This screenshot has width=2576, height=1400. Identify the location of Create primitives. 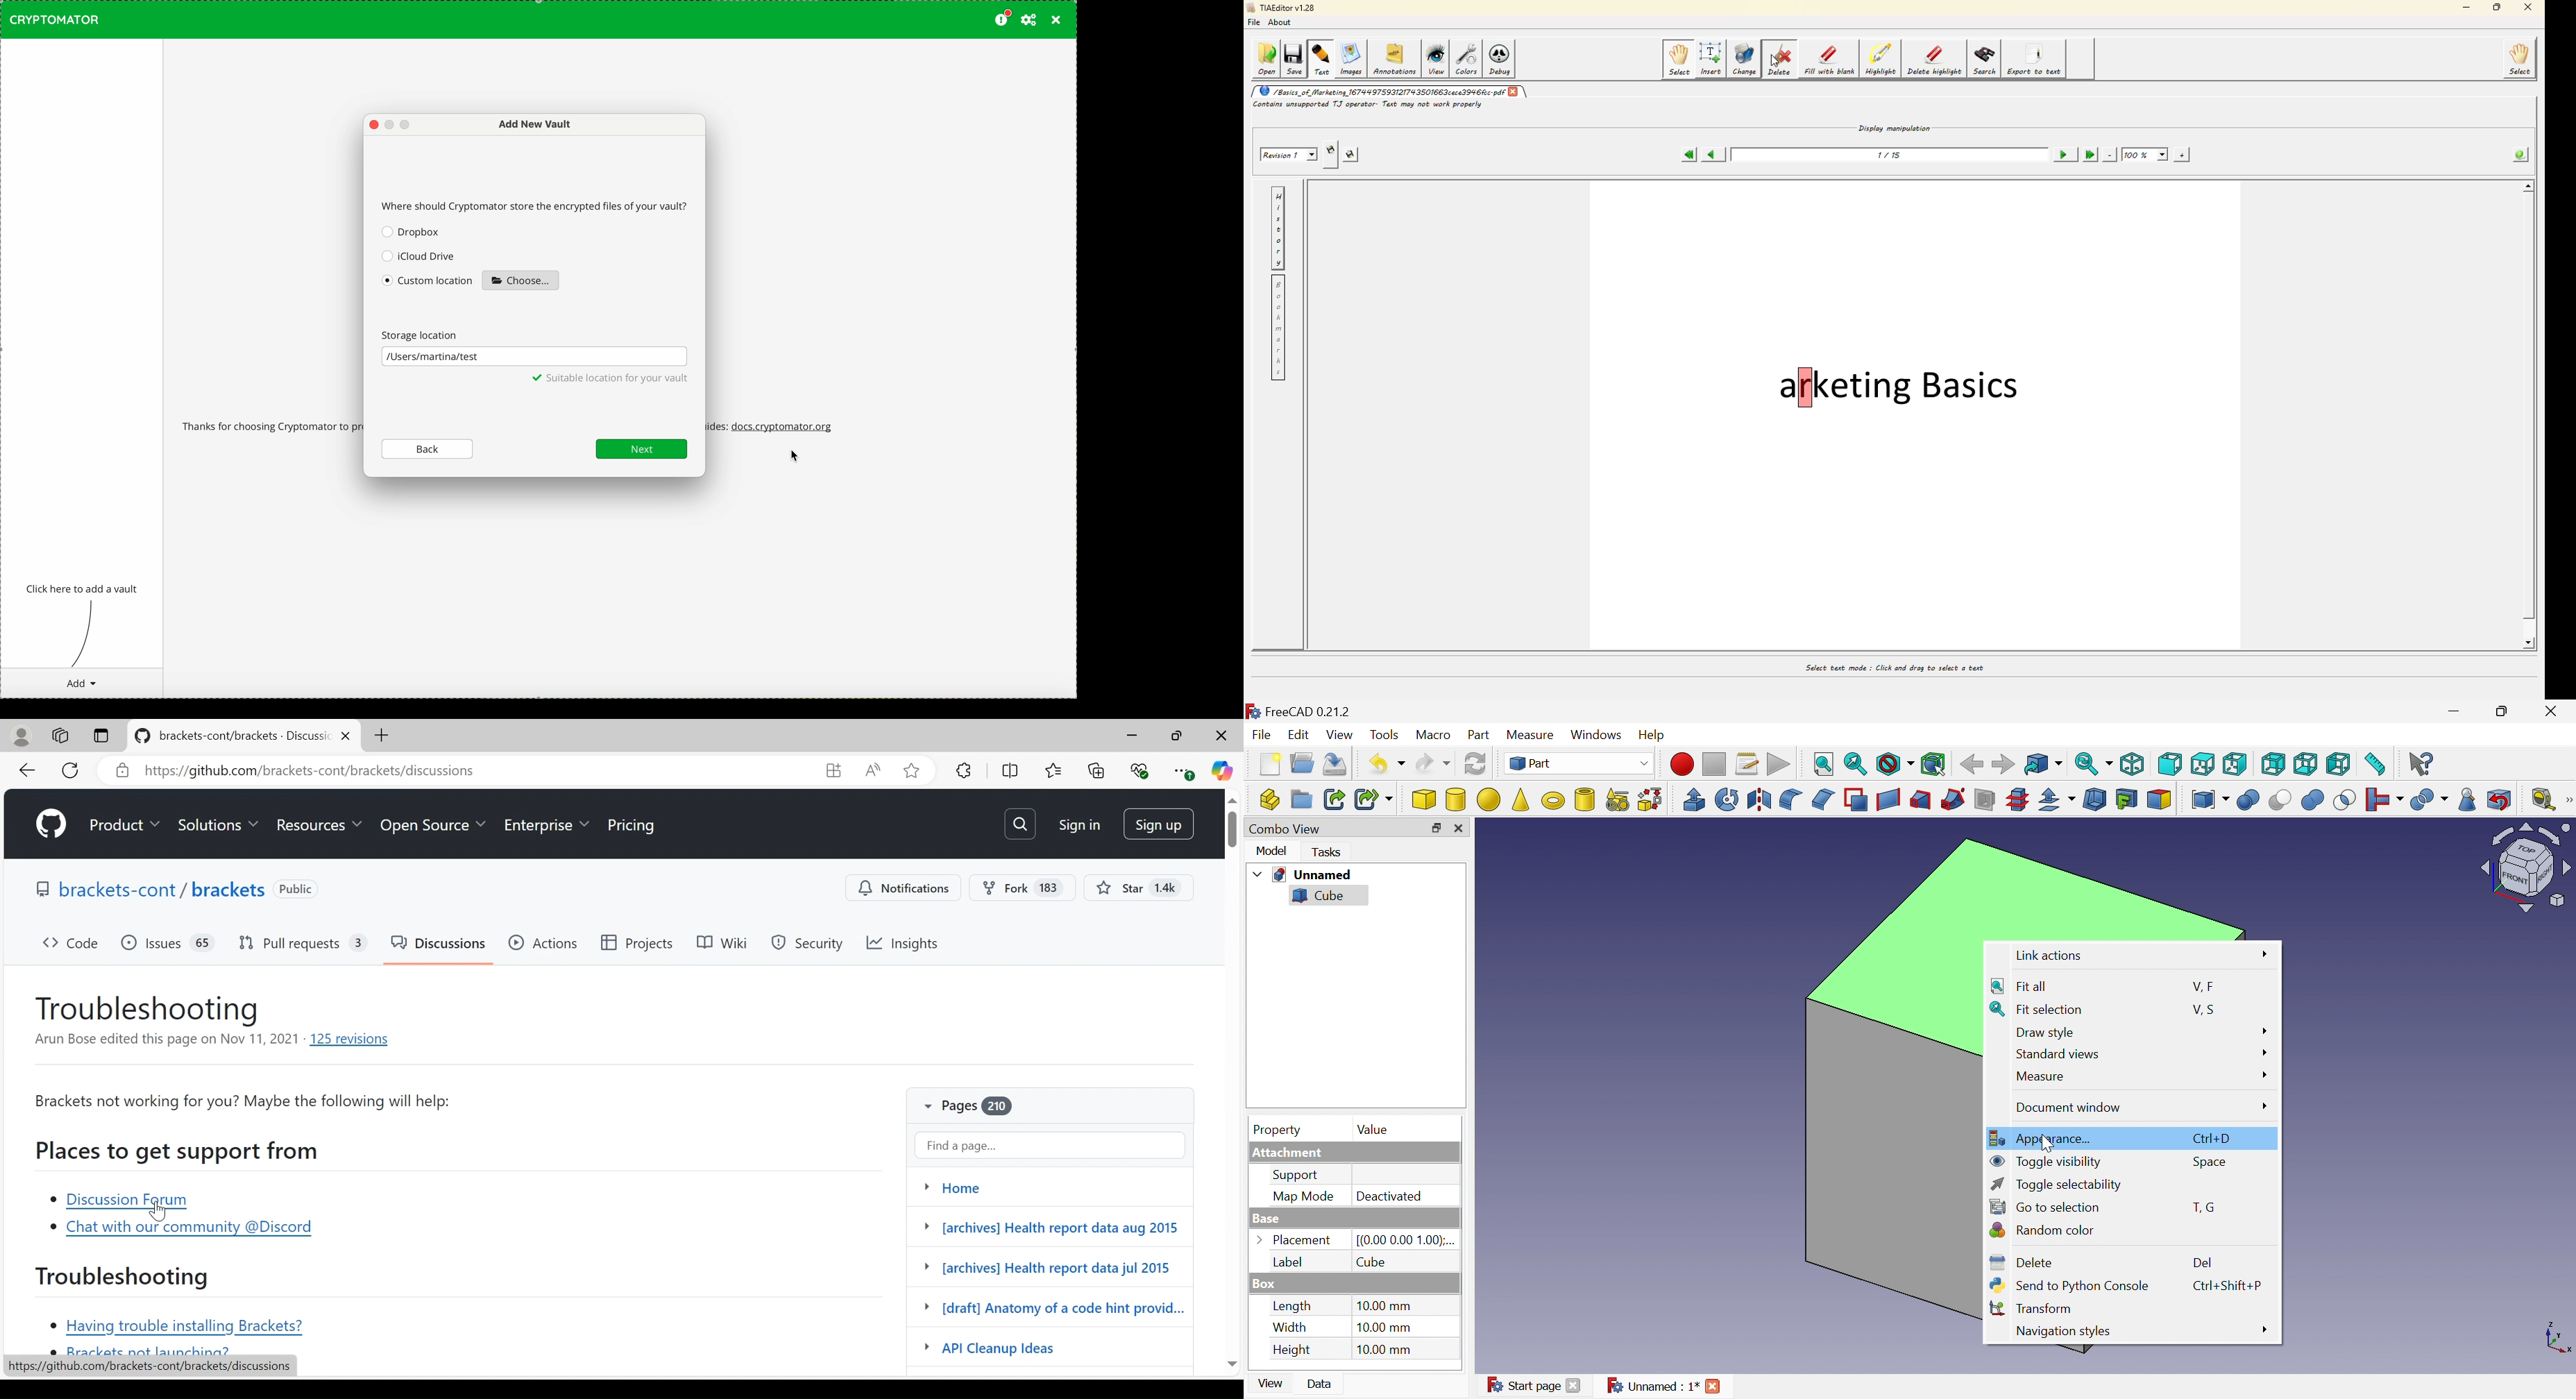
(1618, 799).